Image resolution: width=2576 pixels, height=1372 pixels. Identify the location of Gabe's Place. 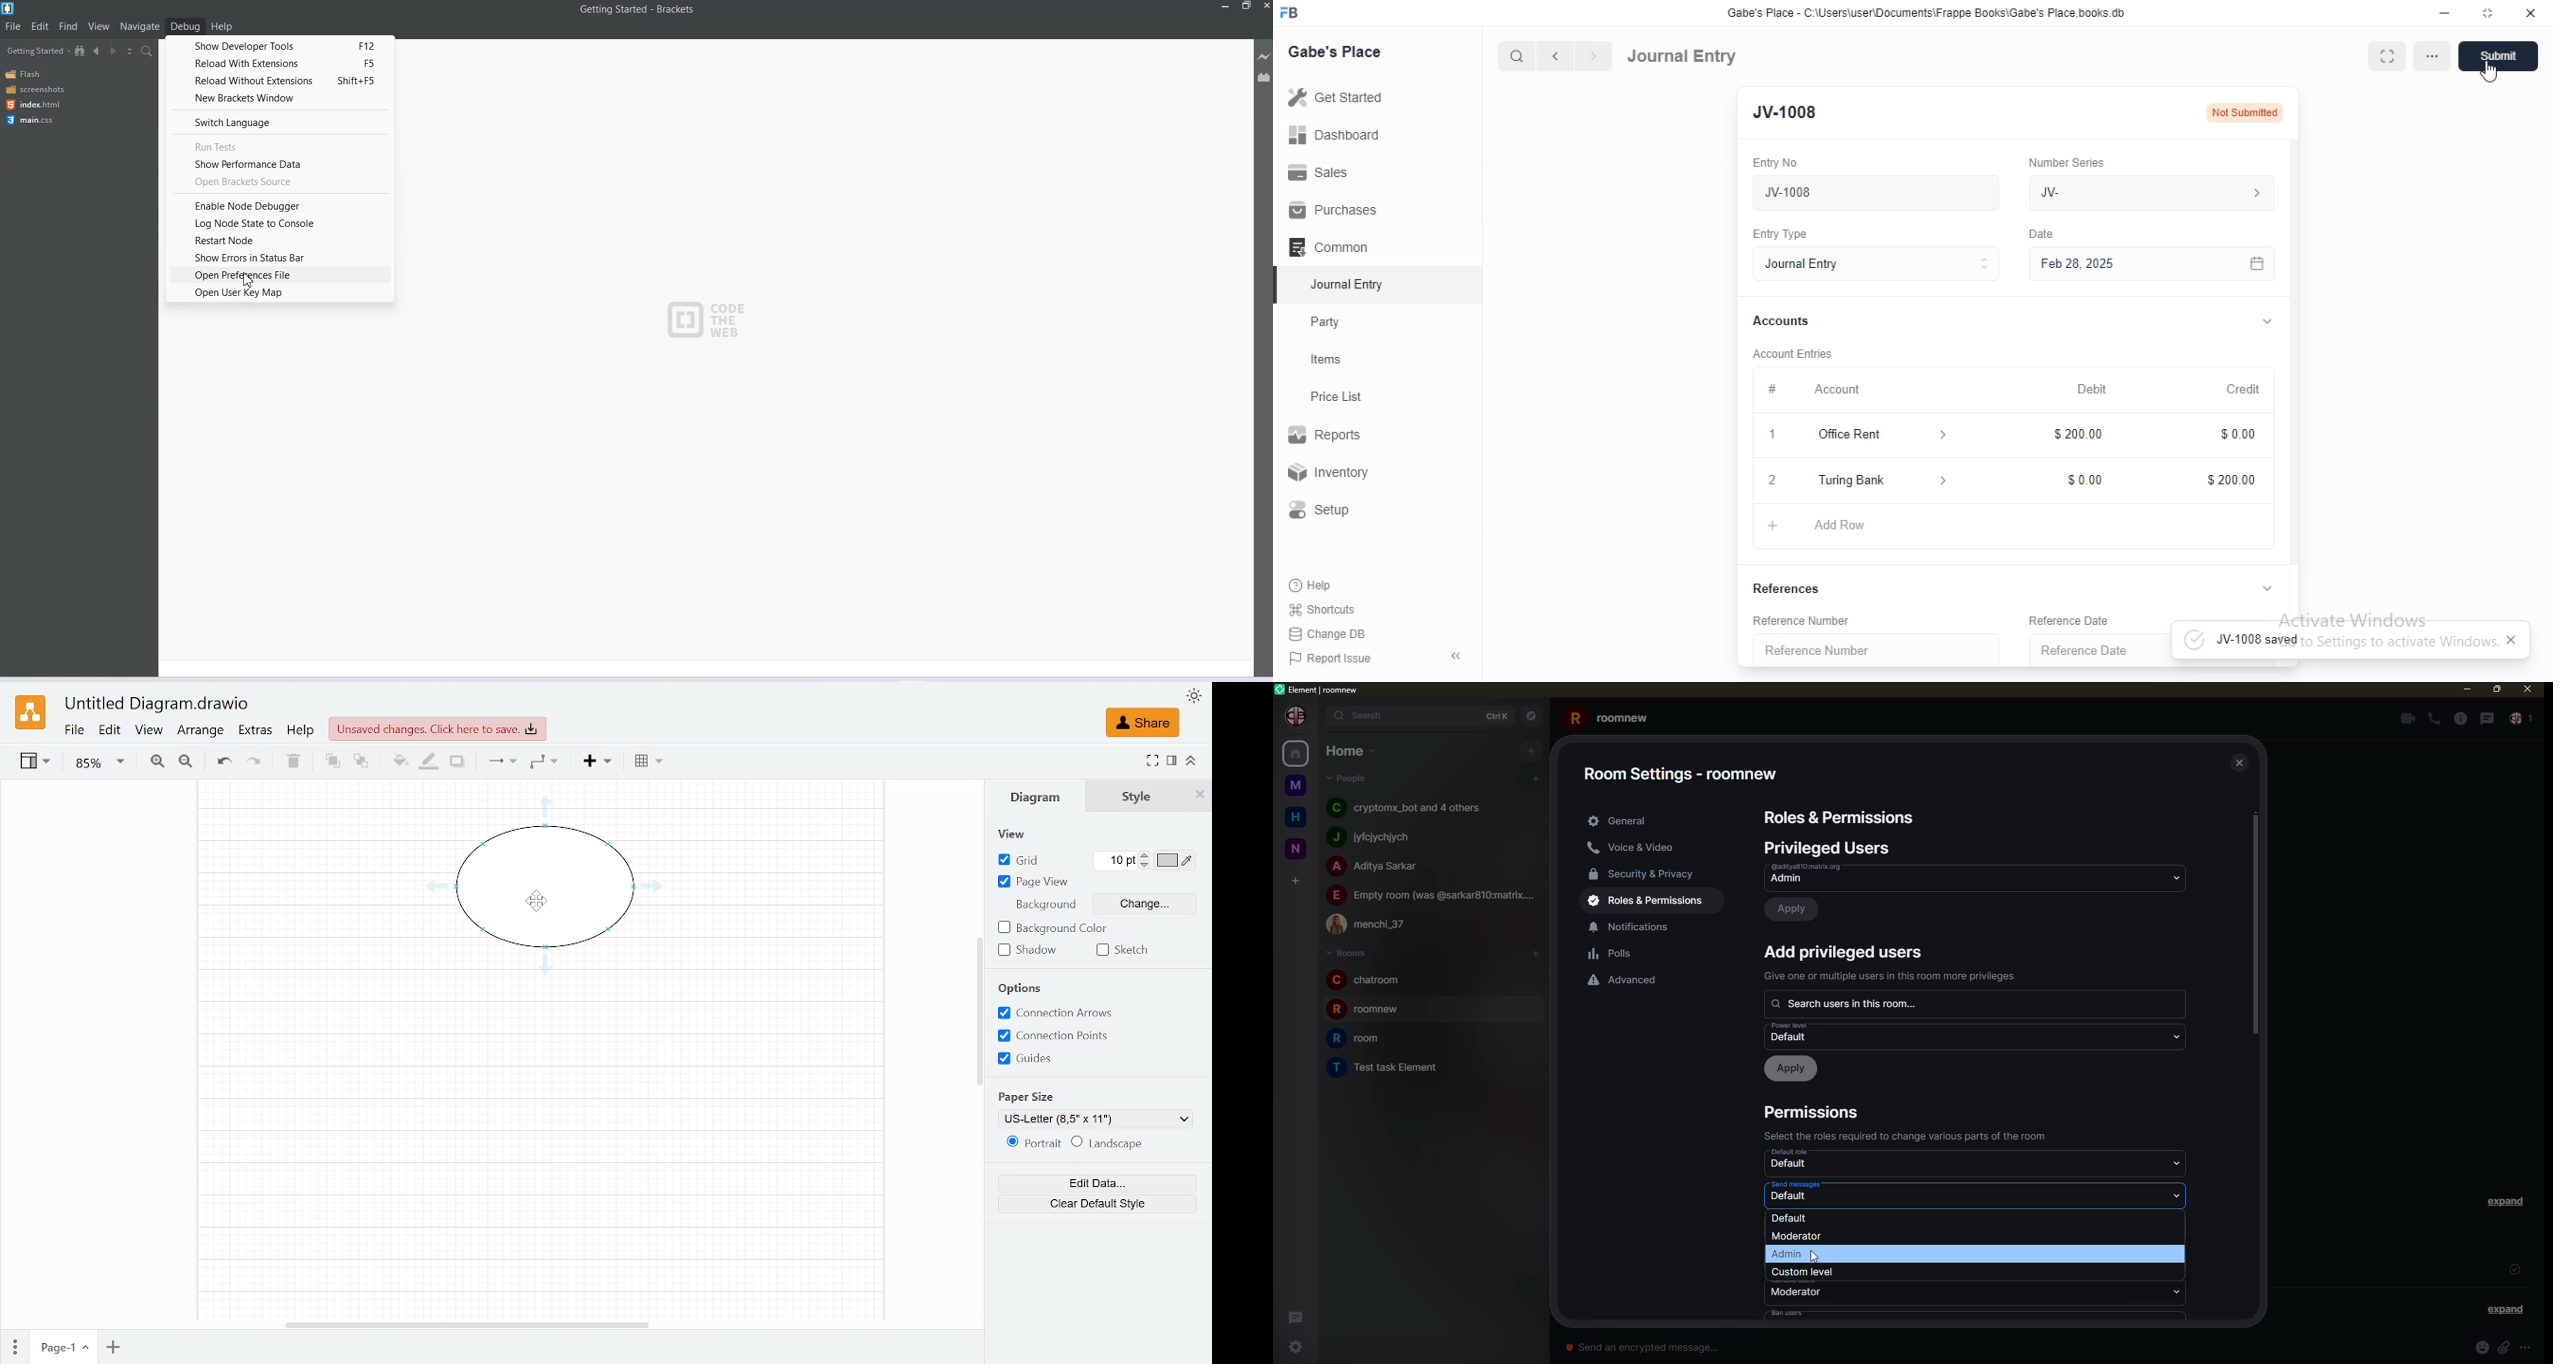
(1337, 51).